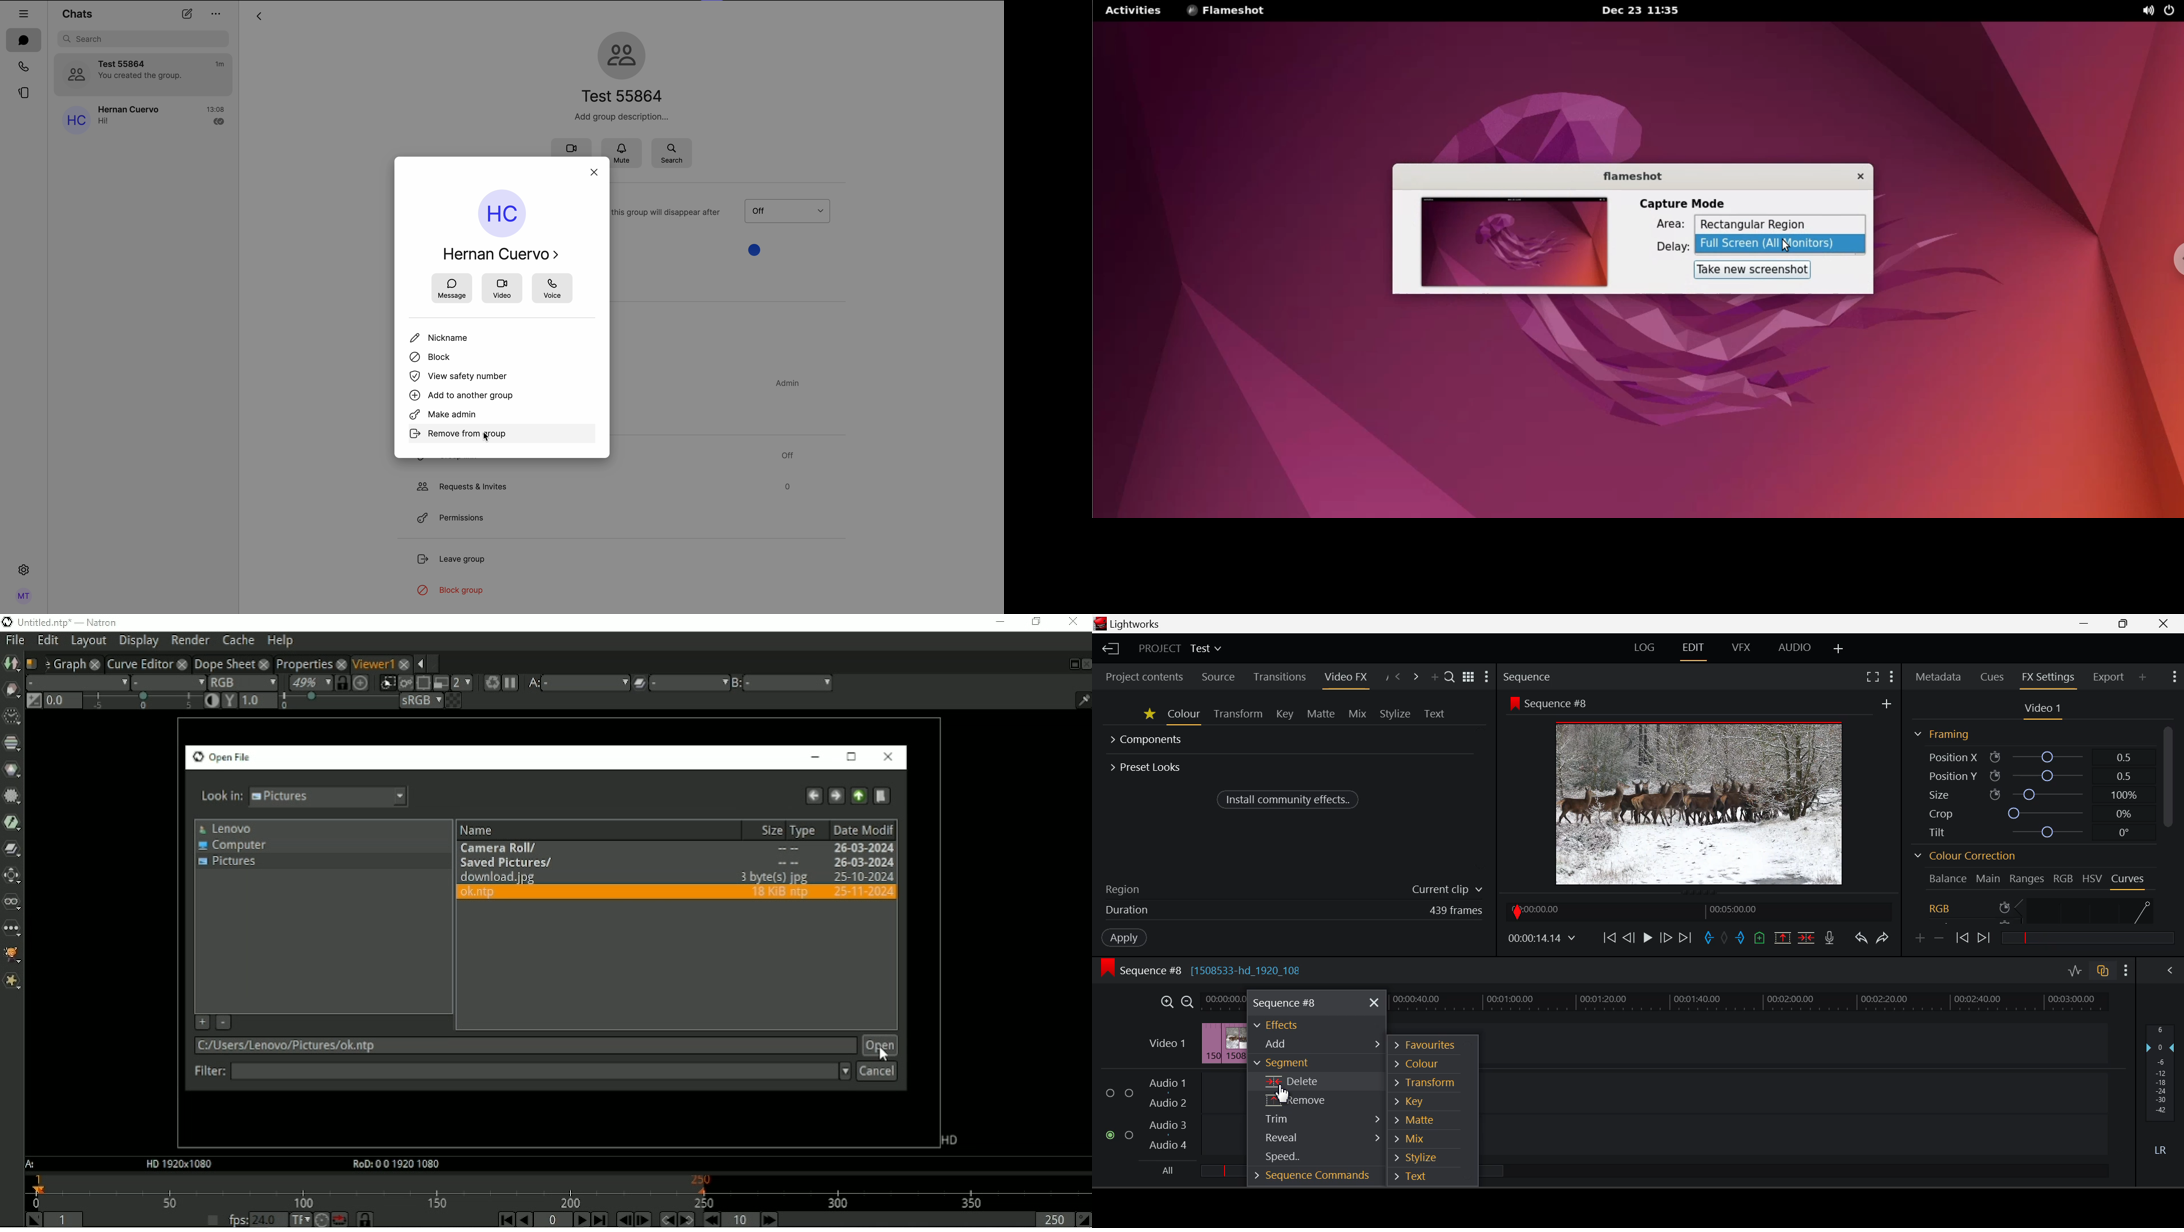  Describe the element at coordinates (1232, 12) in the screenshot. I see `flameshot options` at that location.